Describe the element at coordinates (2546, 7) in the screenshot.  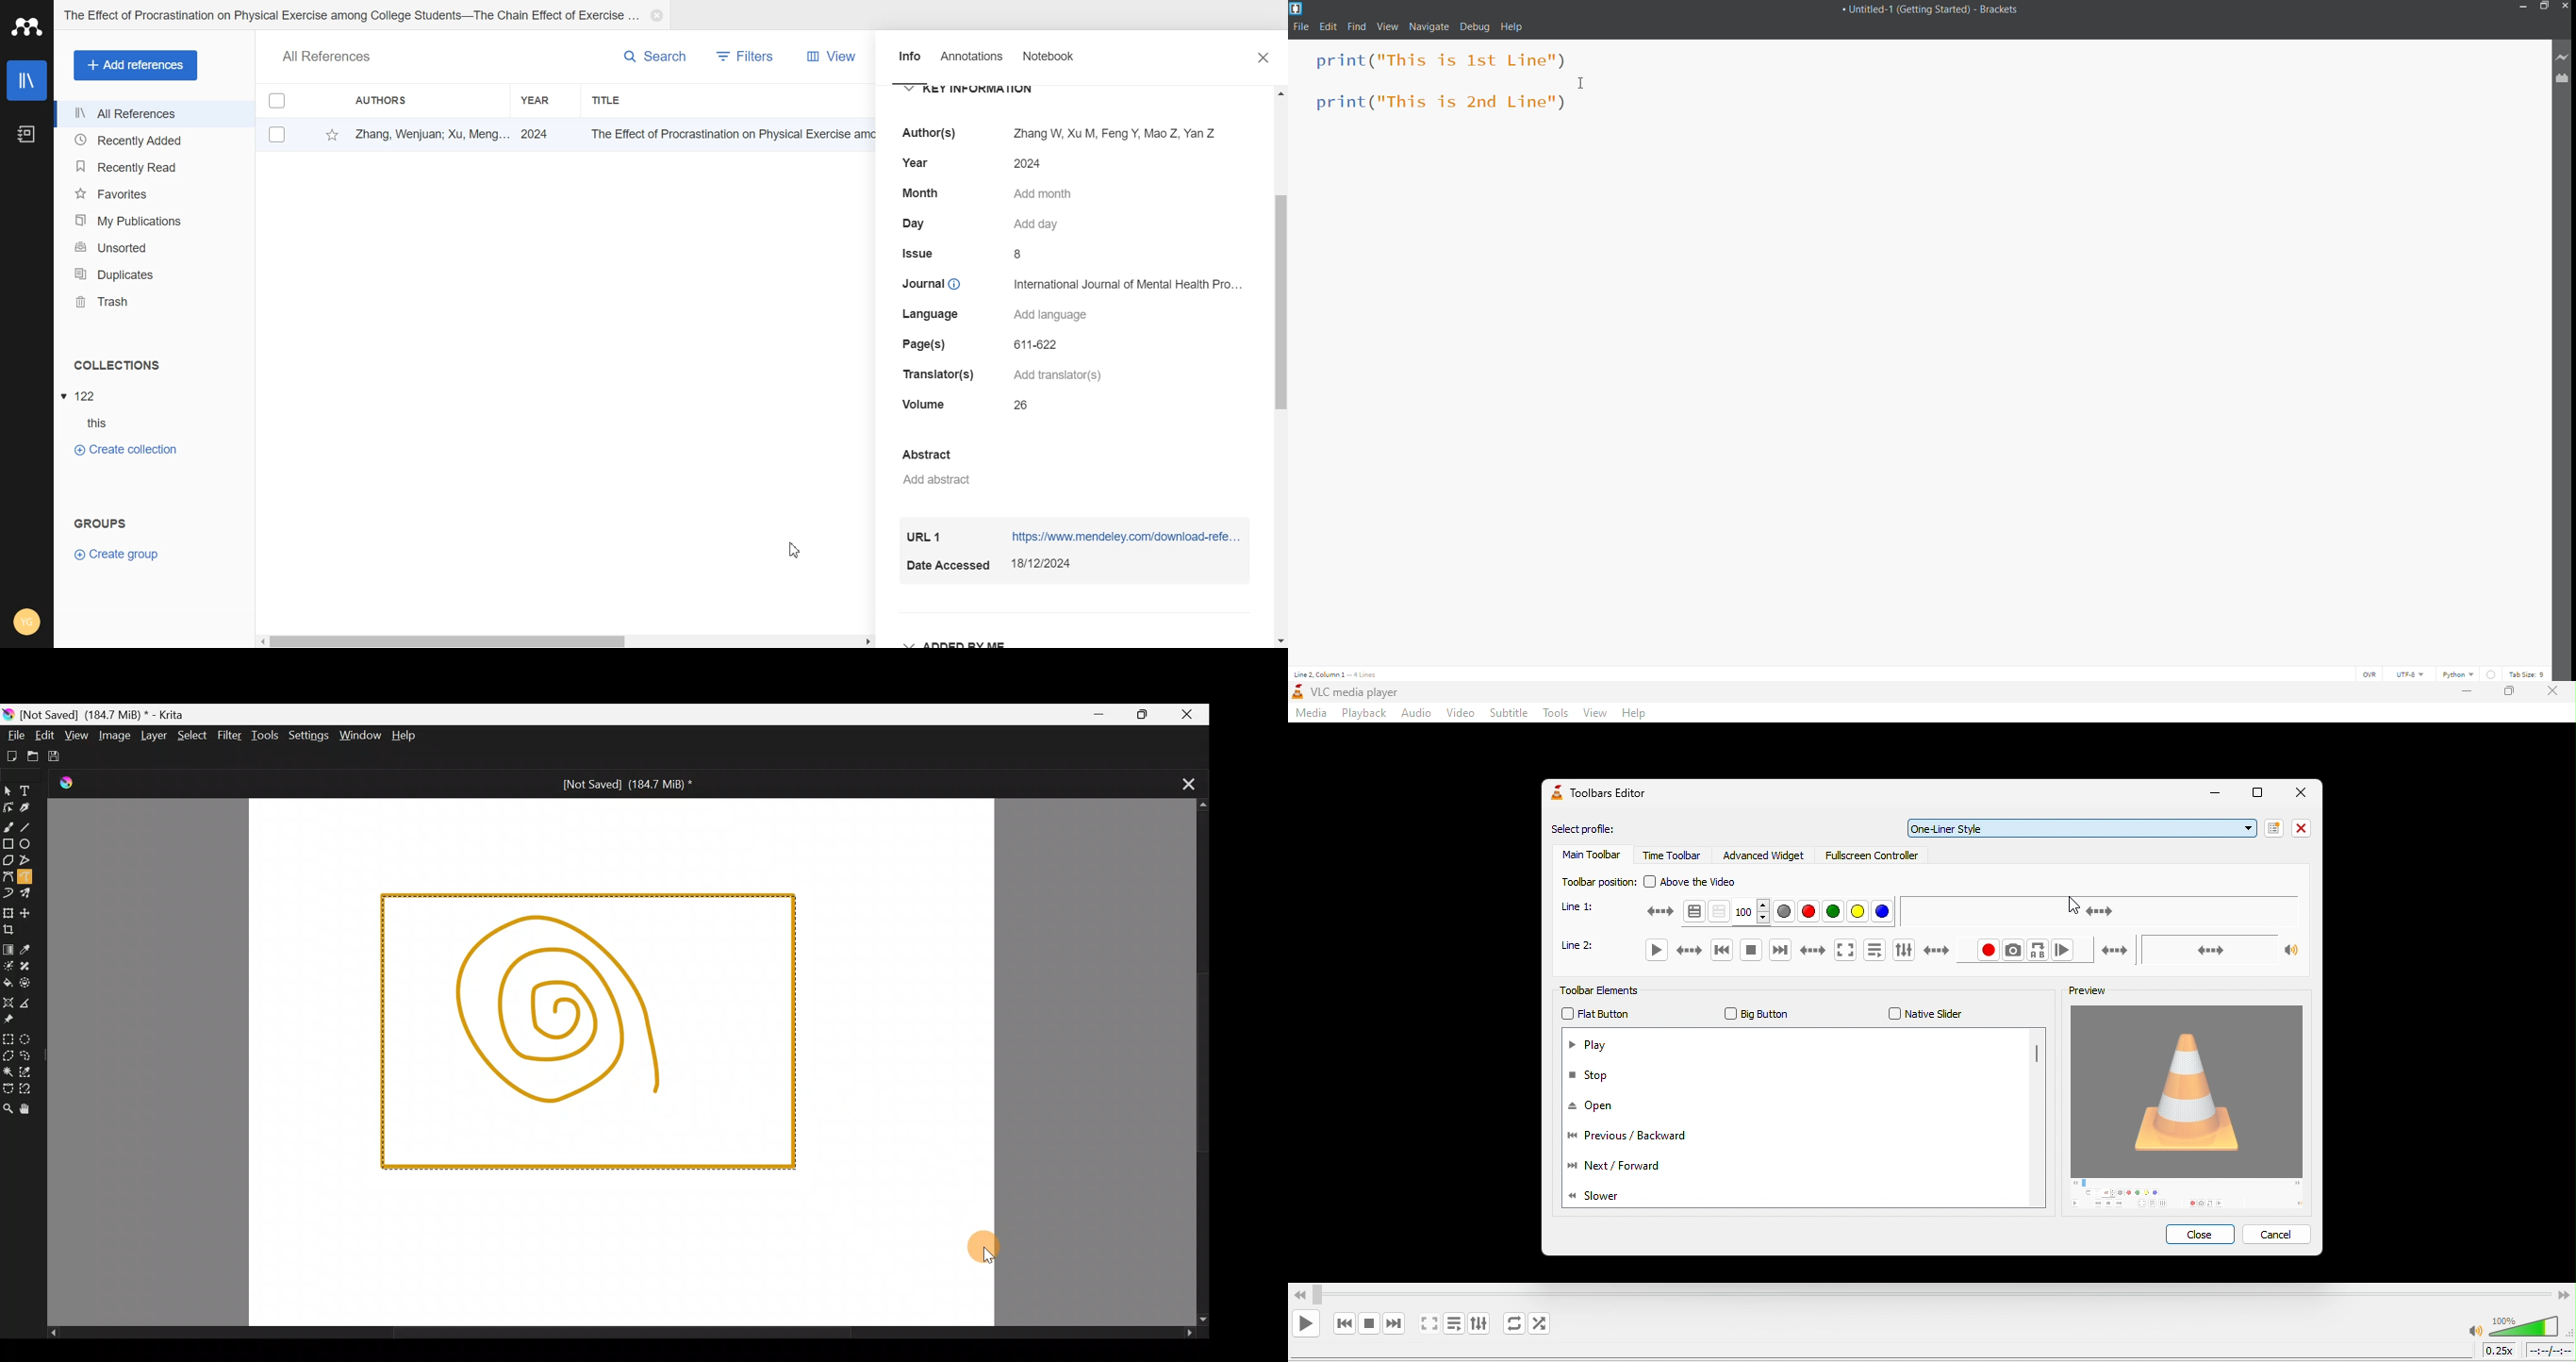
I see `Maximize` at that location.